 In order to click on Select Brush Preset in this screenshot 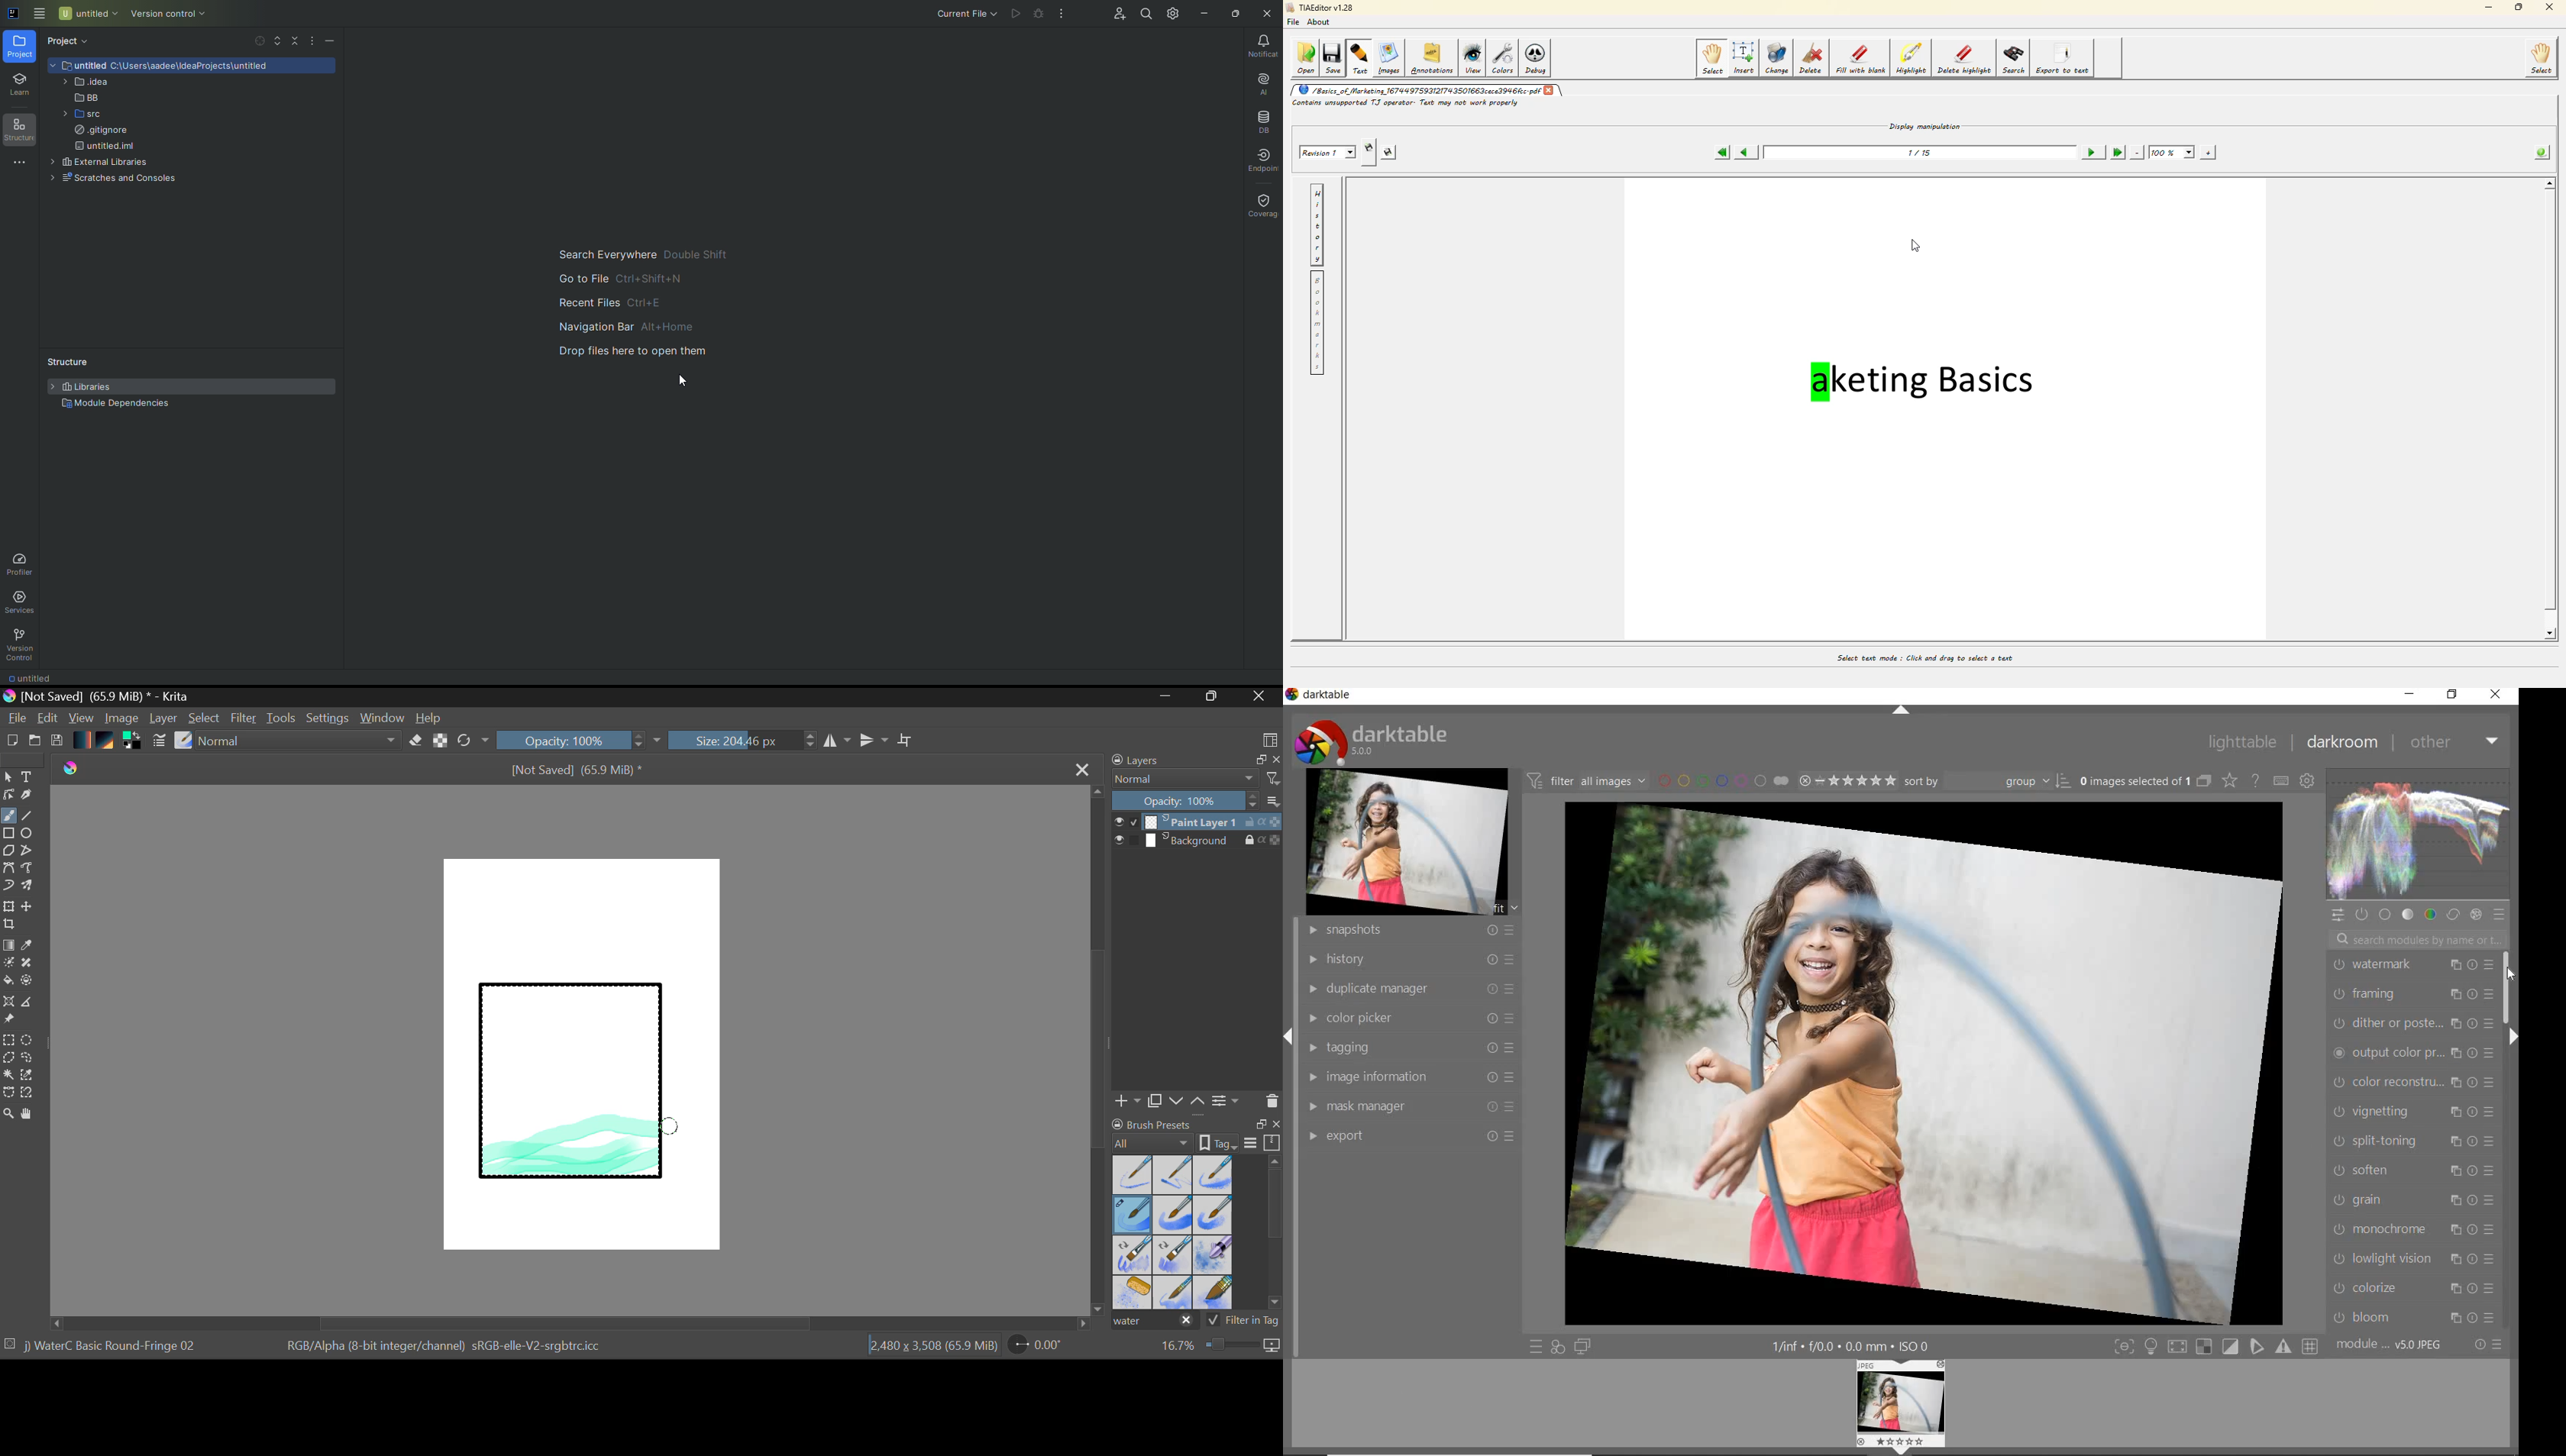, I will do `click(184, 741)`.